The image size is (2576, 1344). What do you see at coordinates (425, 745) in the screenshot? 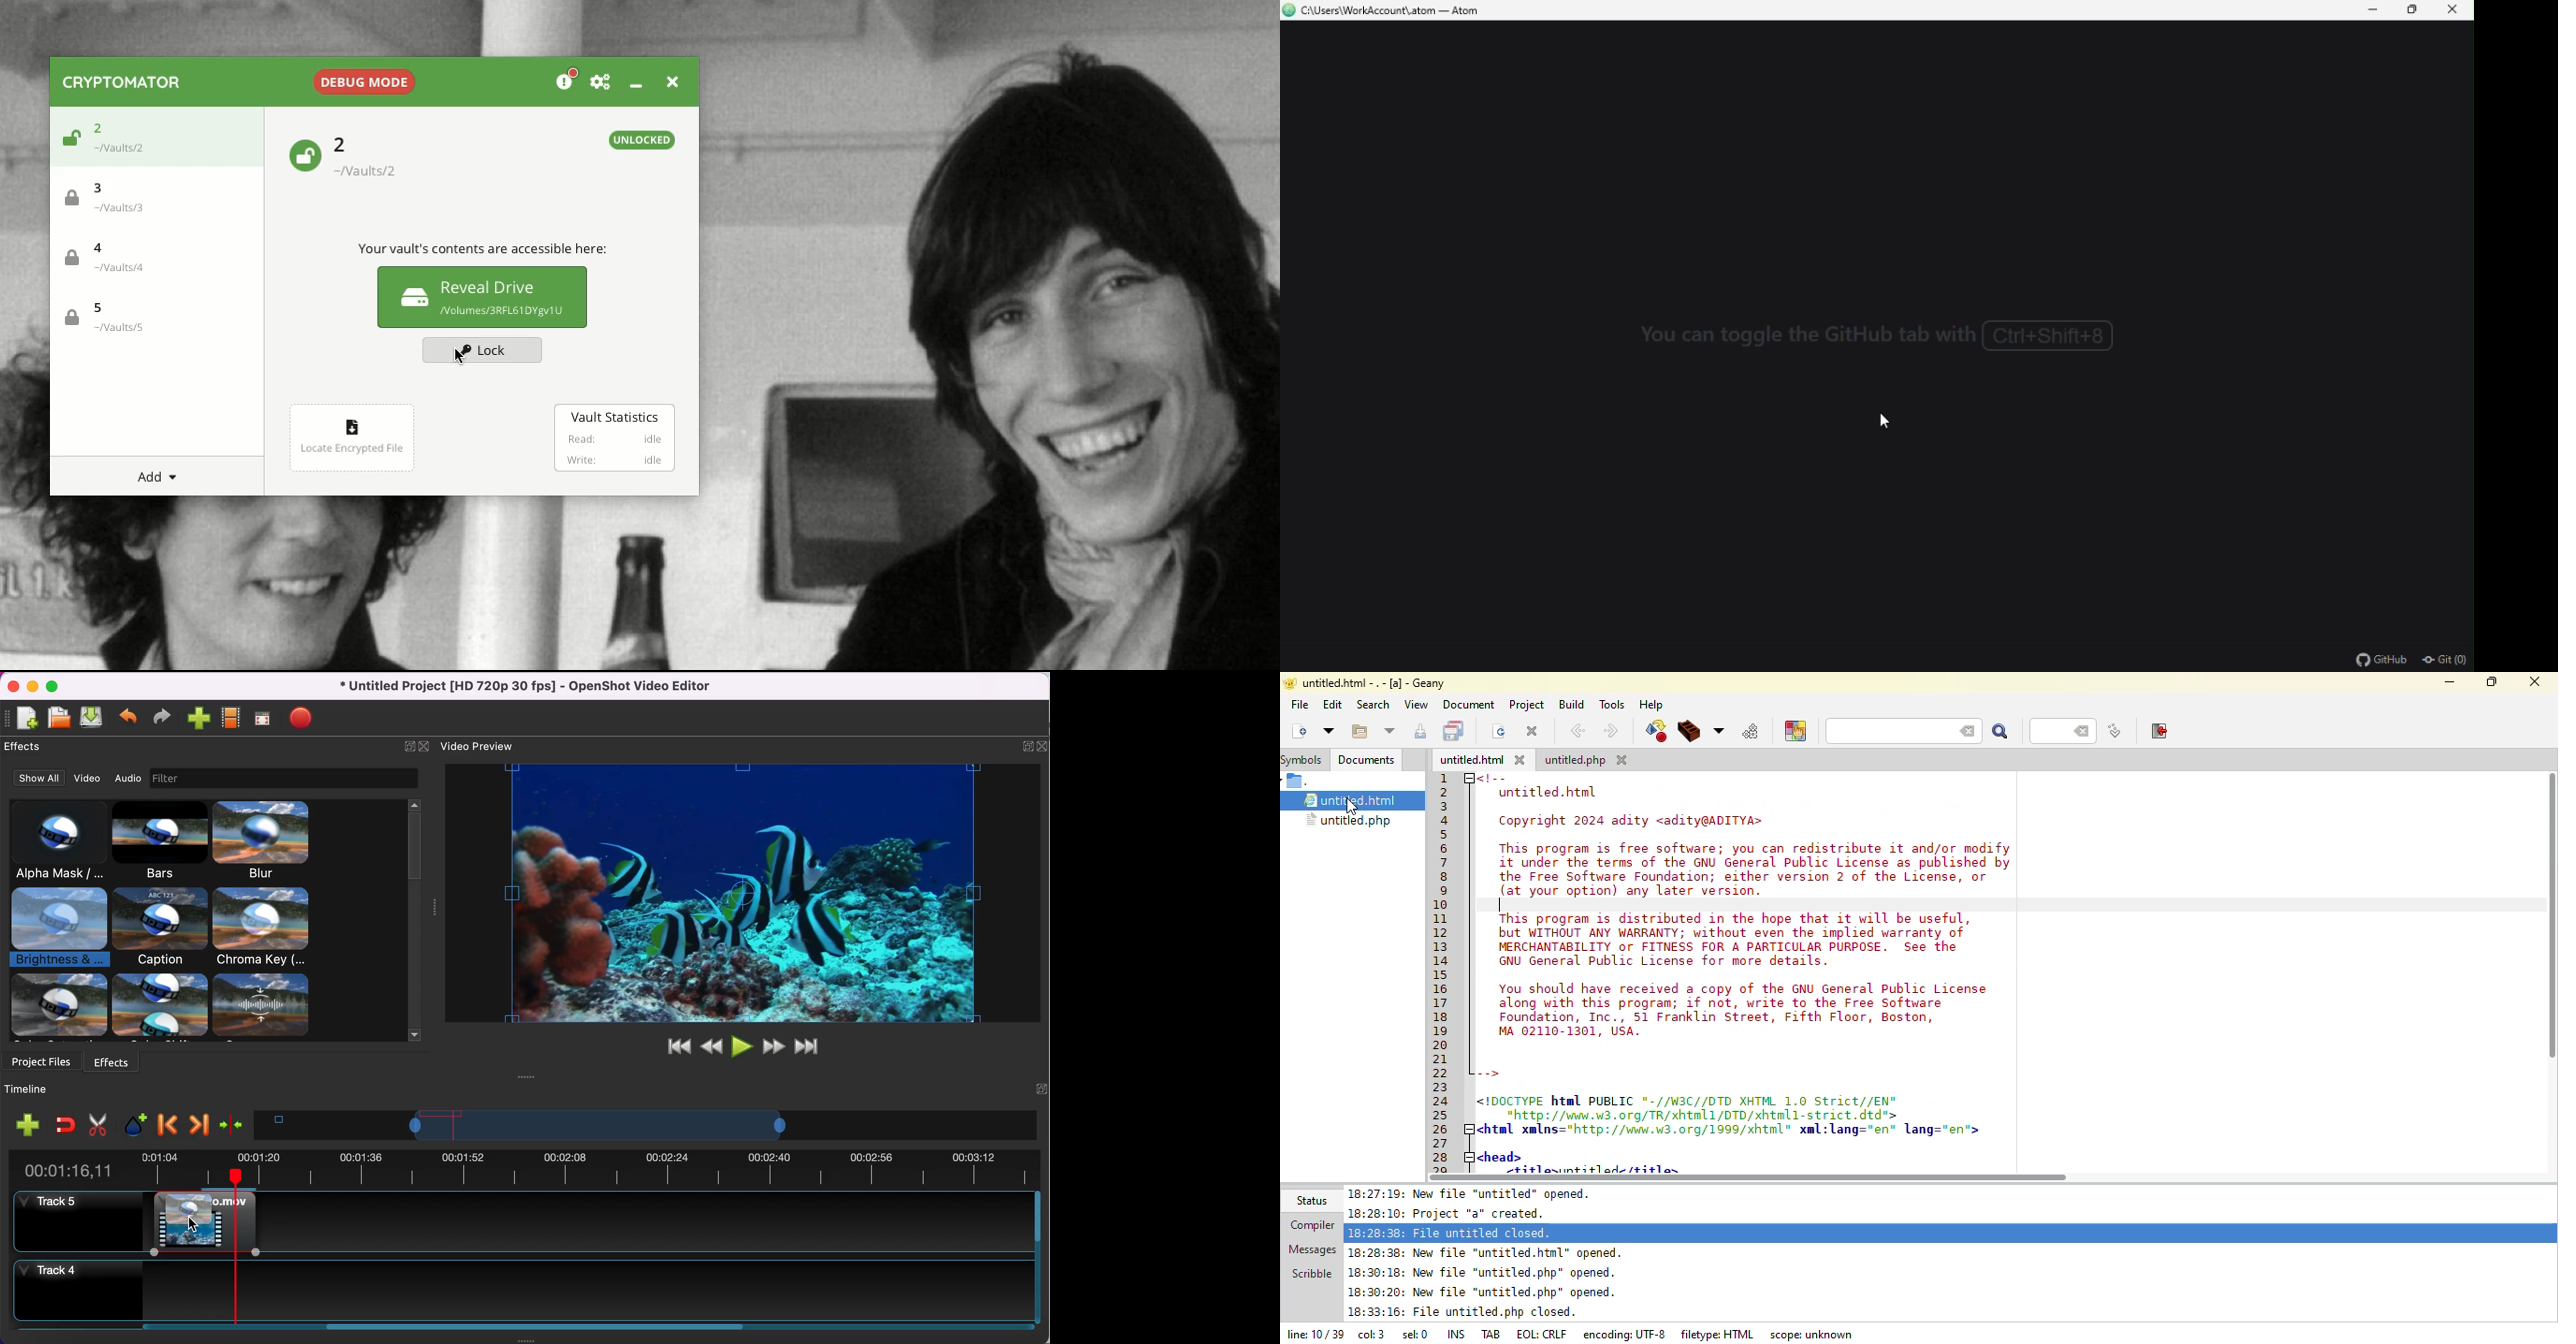
I see `close` at bounding box center [425, 745].